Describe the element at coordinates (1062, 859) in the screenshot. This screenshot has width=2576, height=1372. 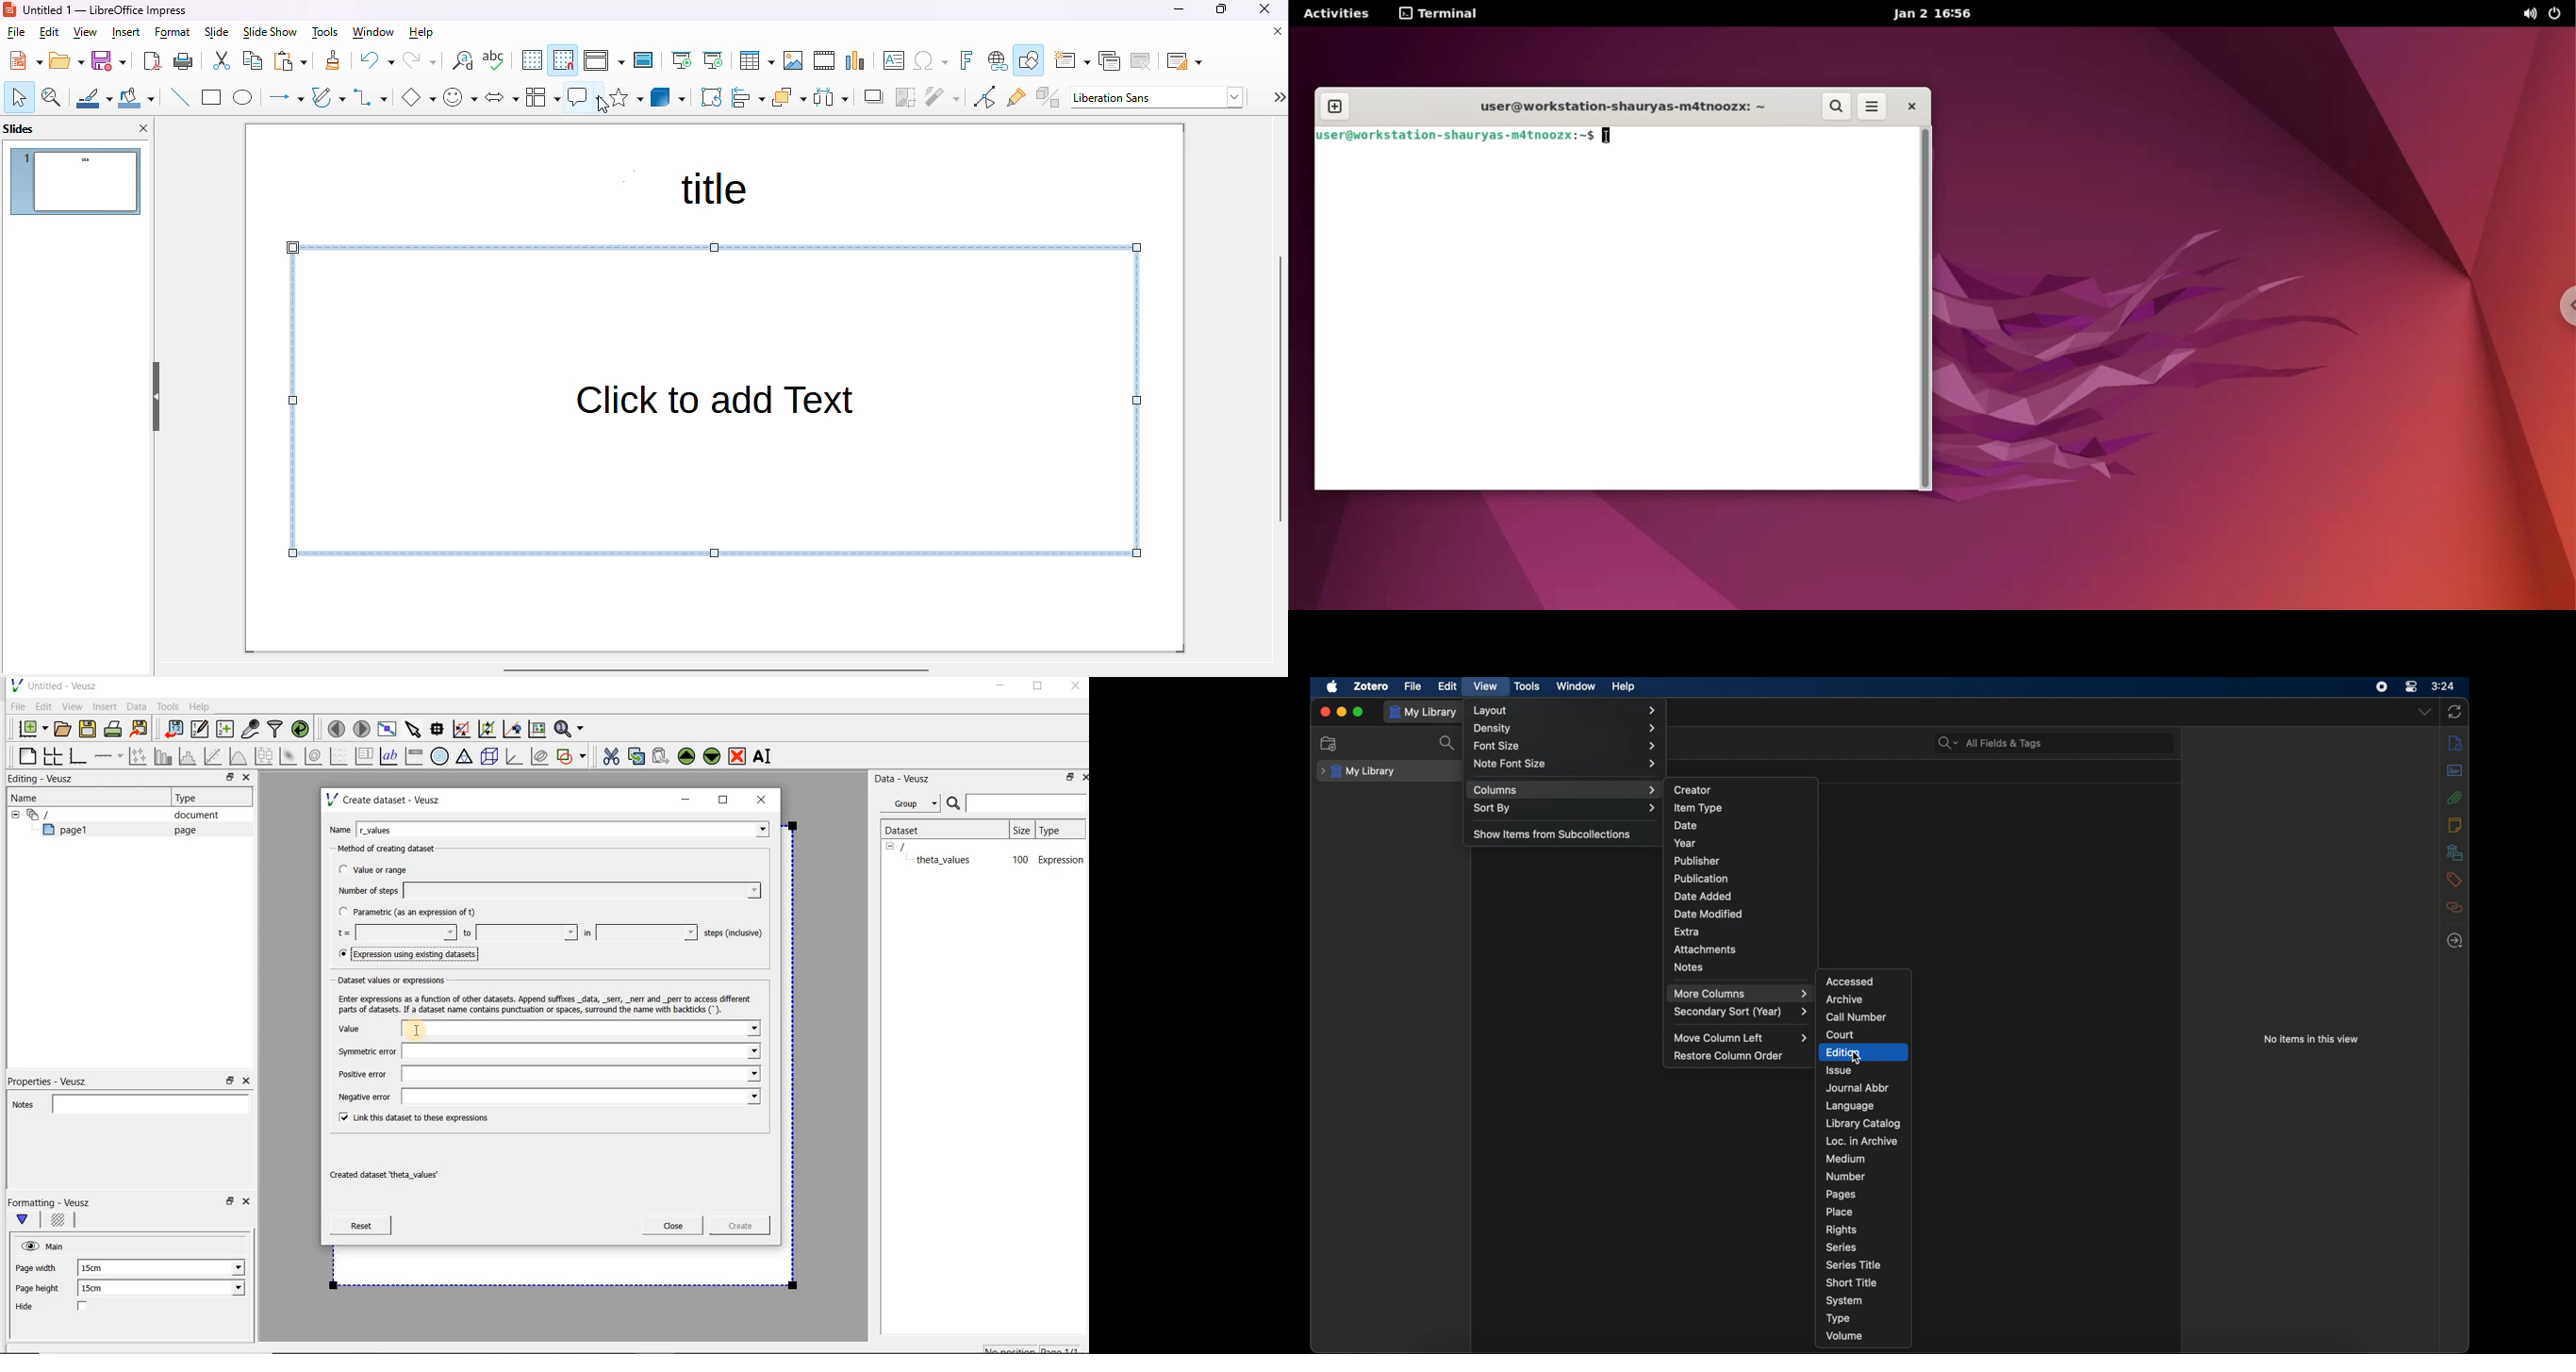
I see `Expression` at that location.